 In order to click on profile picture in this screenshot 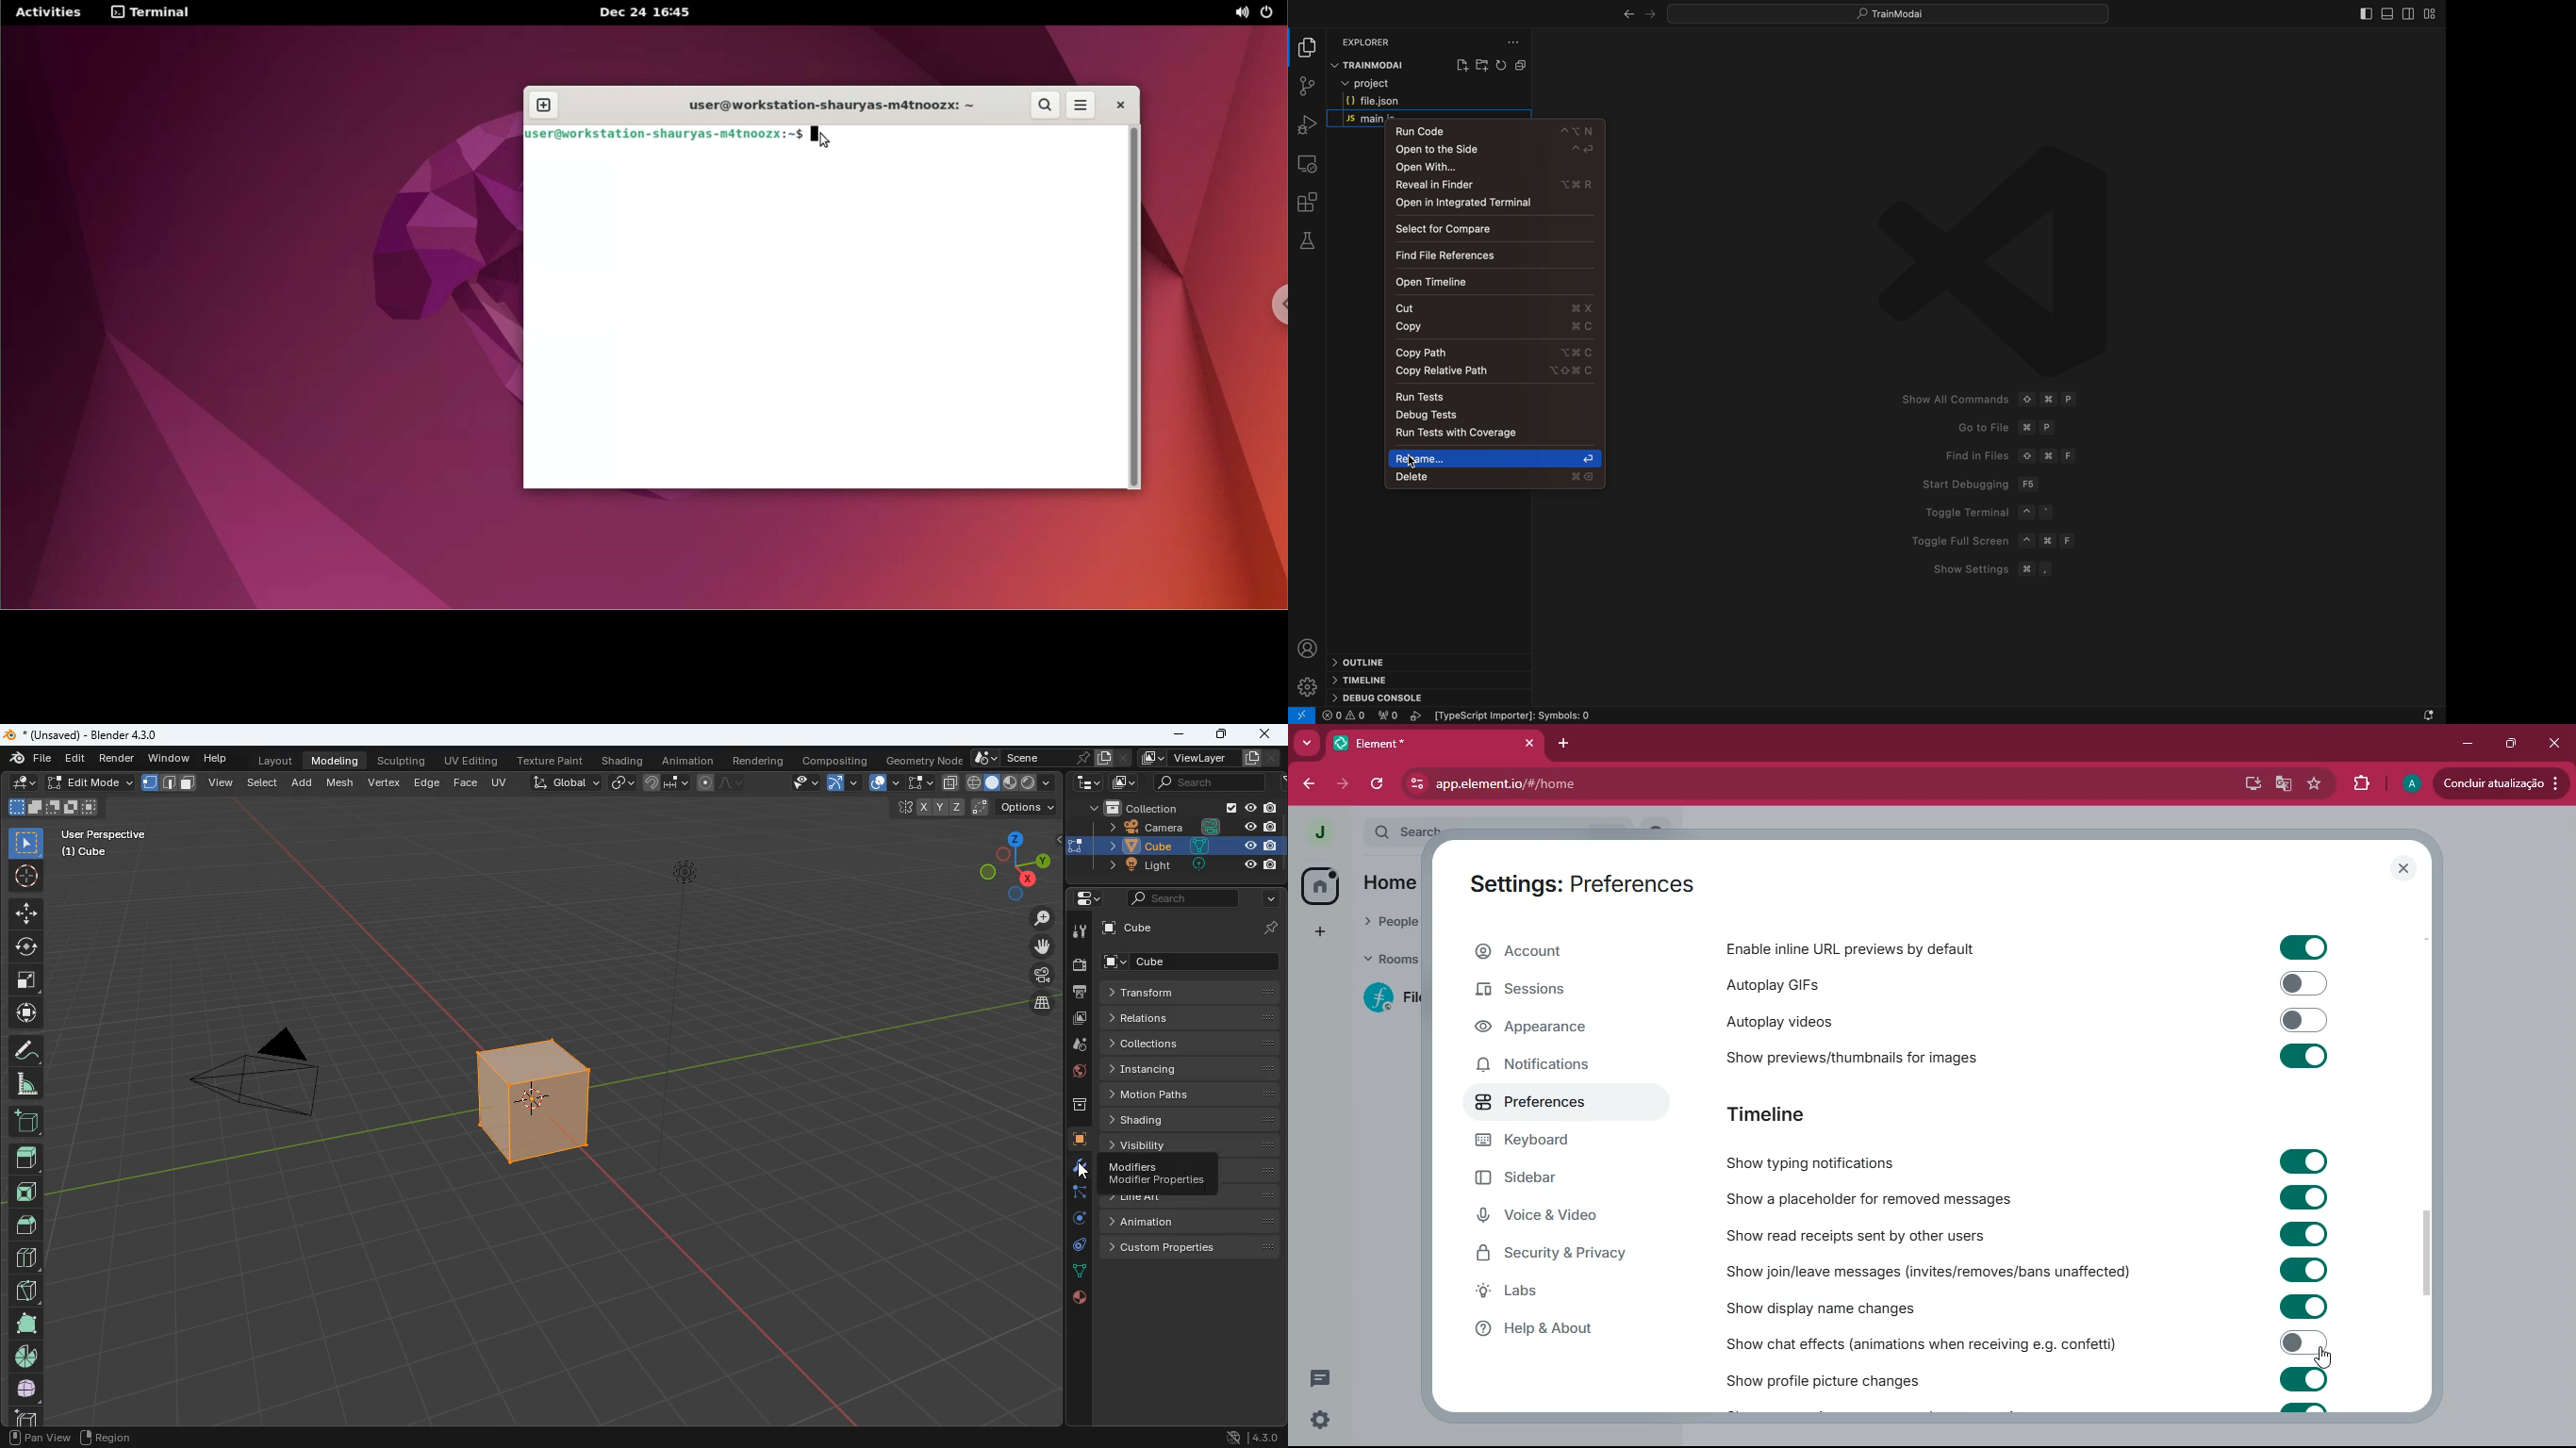, I will do `click(1319, 832)`.